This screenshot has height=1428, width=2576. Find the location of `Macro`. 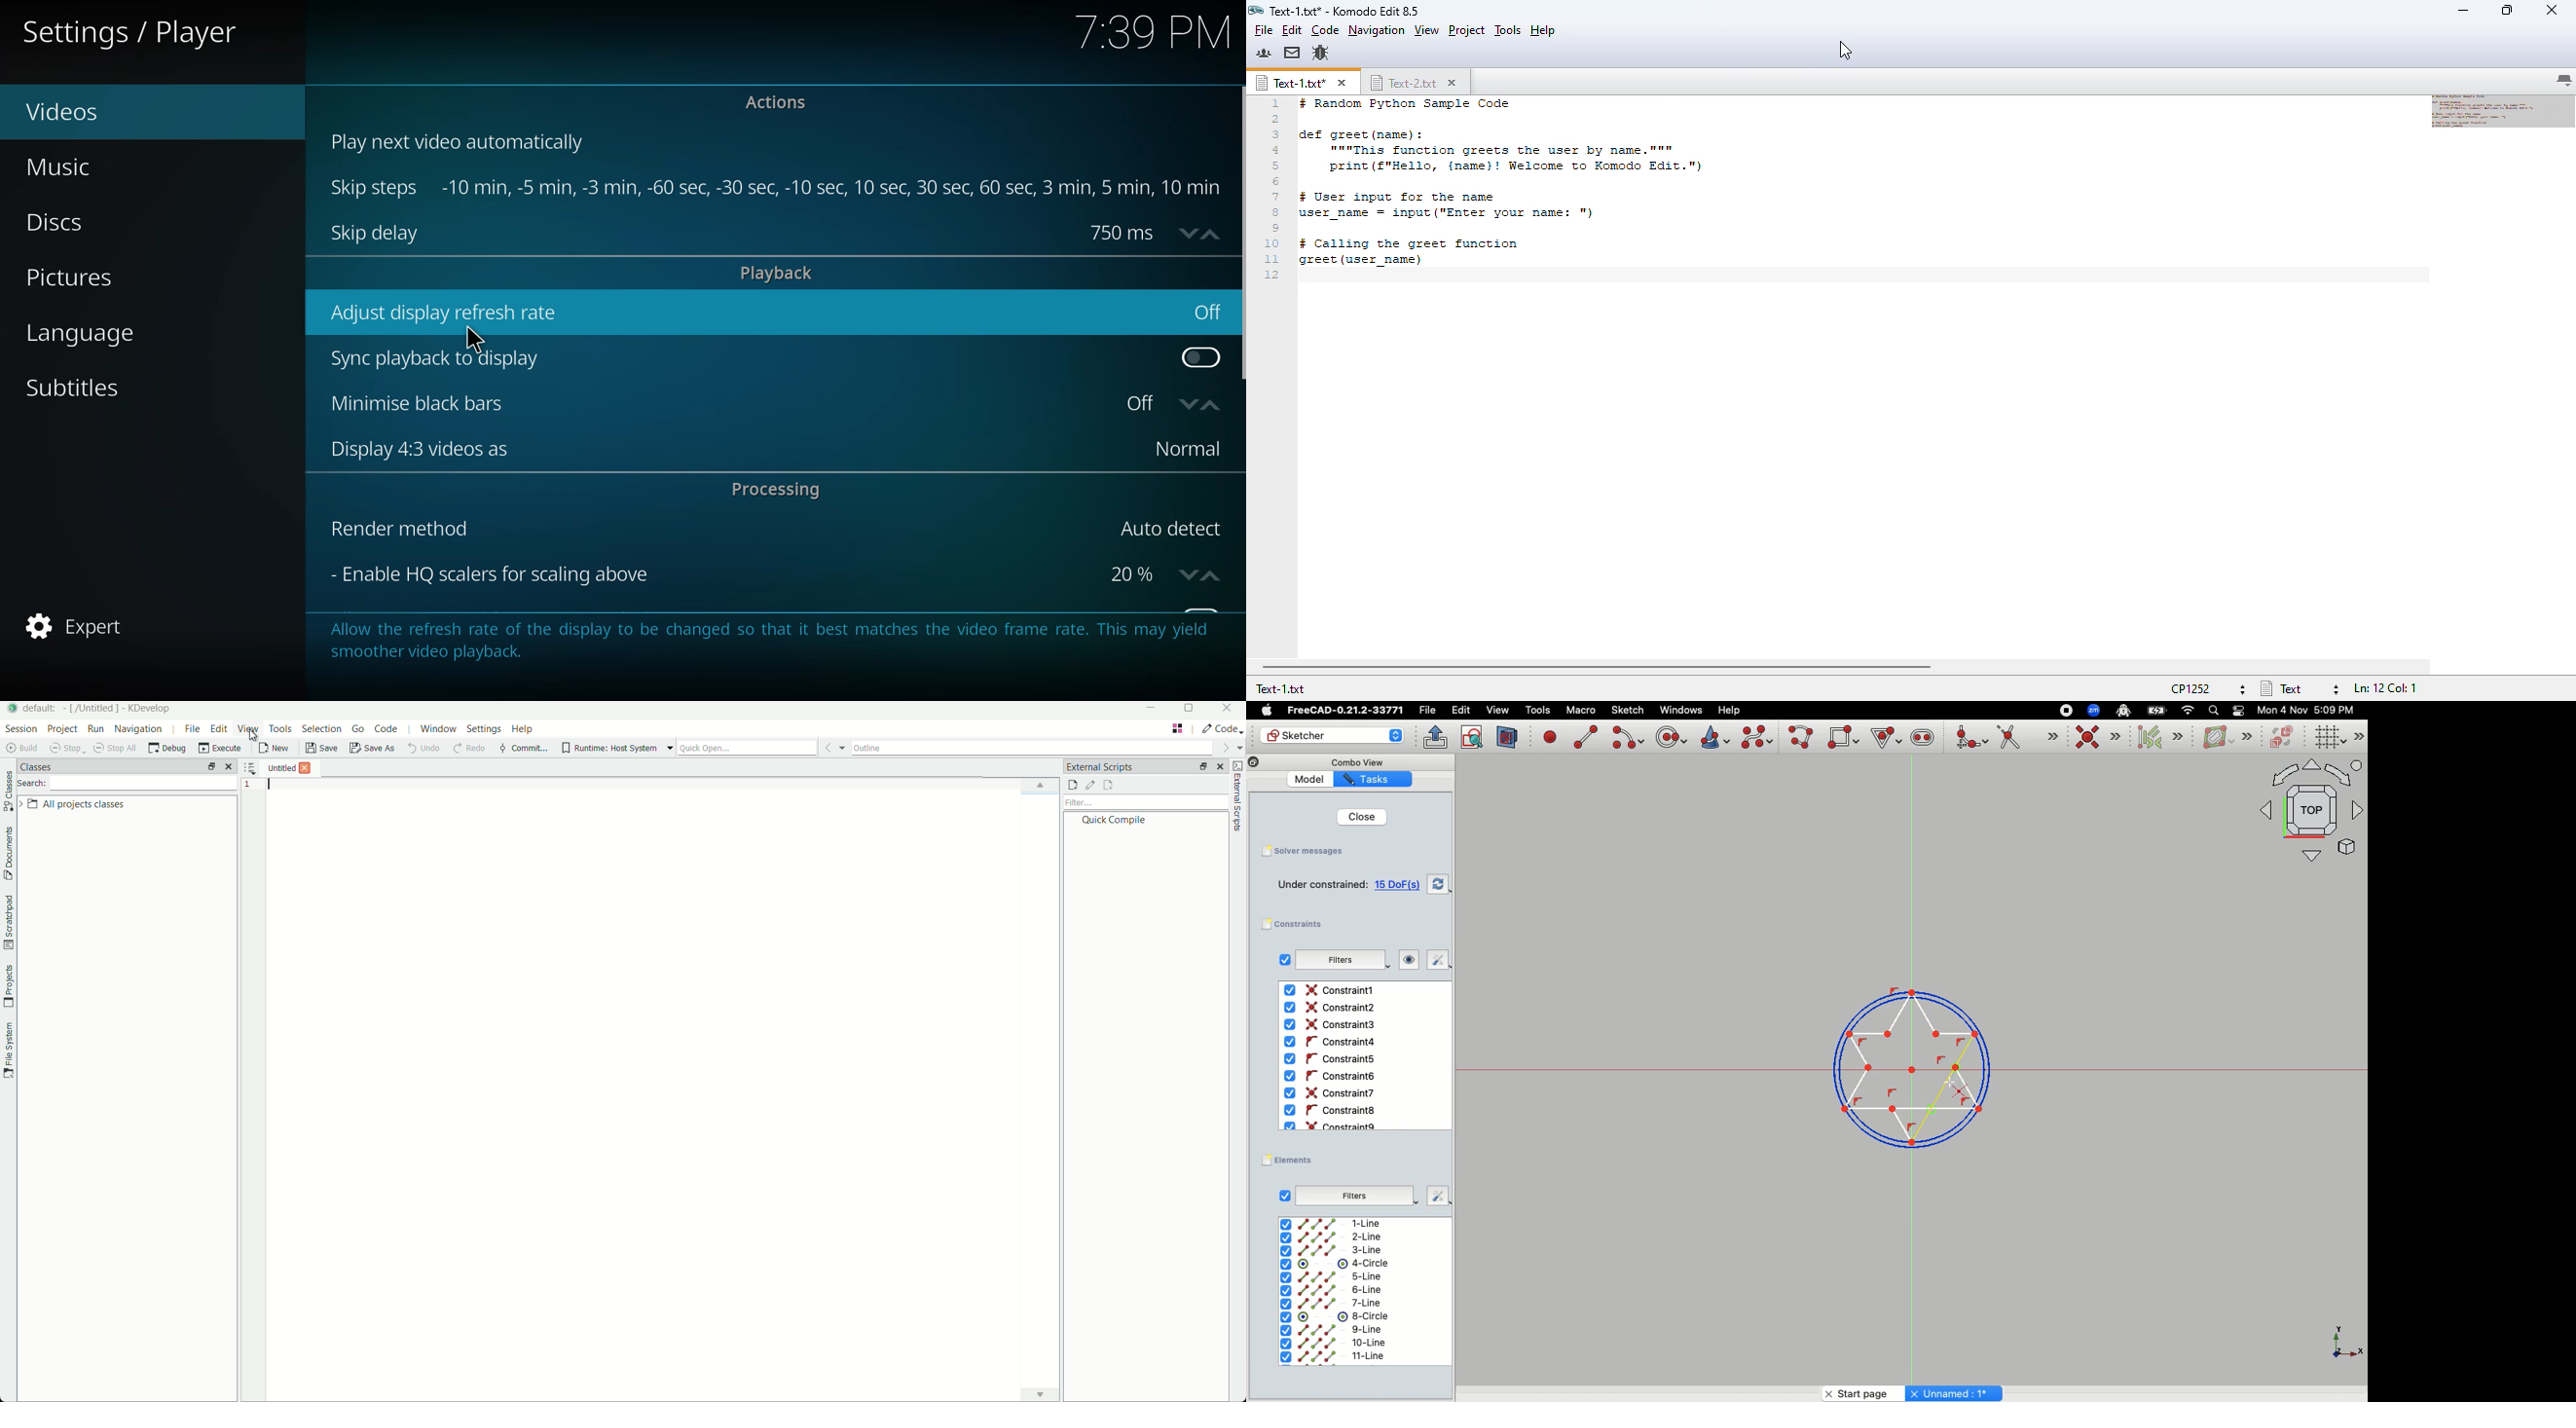

Macro is located at coordinates (1579, 710).